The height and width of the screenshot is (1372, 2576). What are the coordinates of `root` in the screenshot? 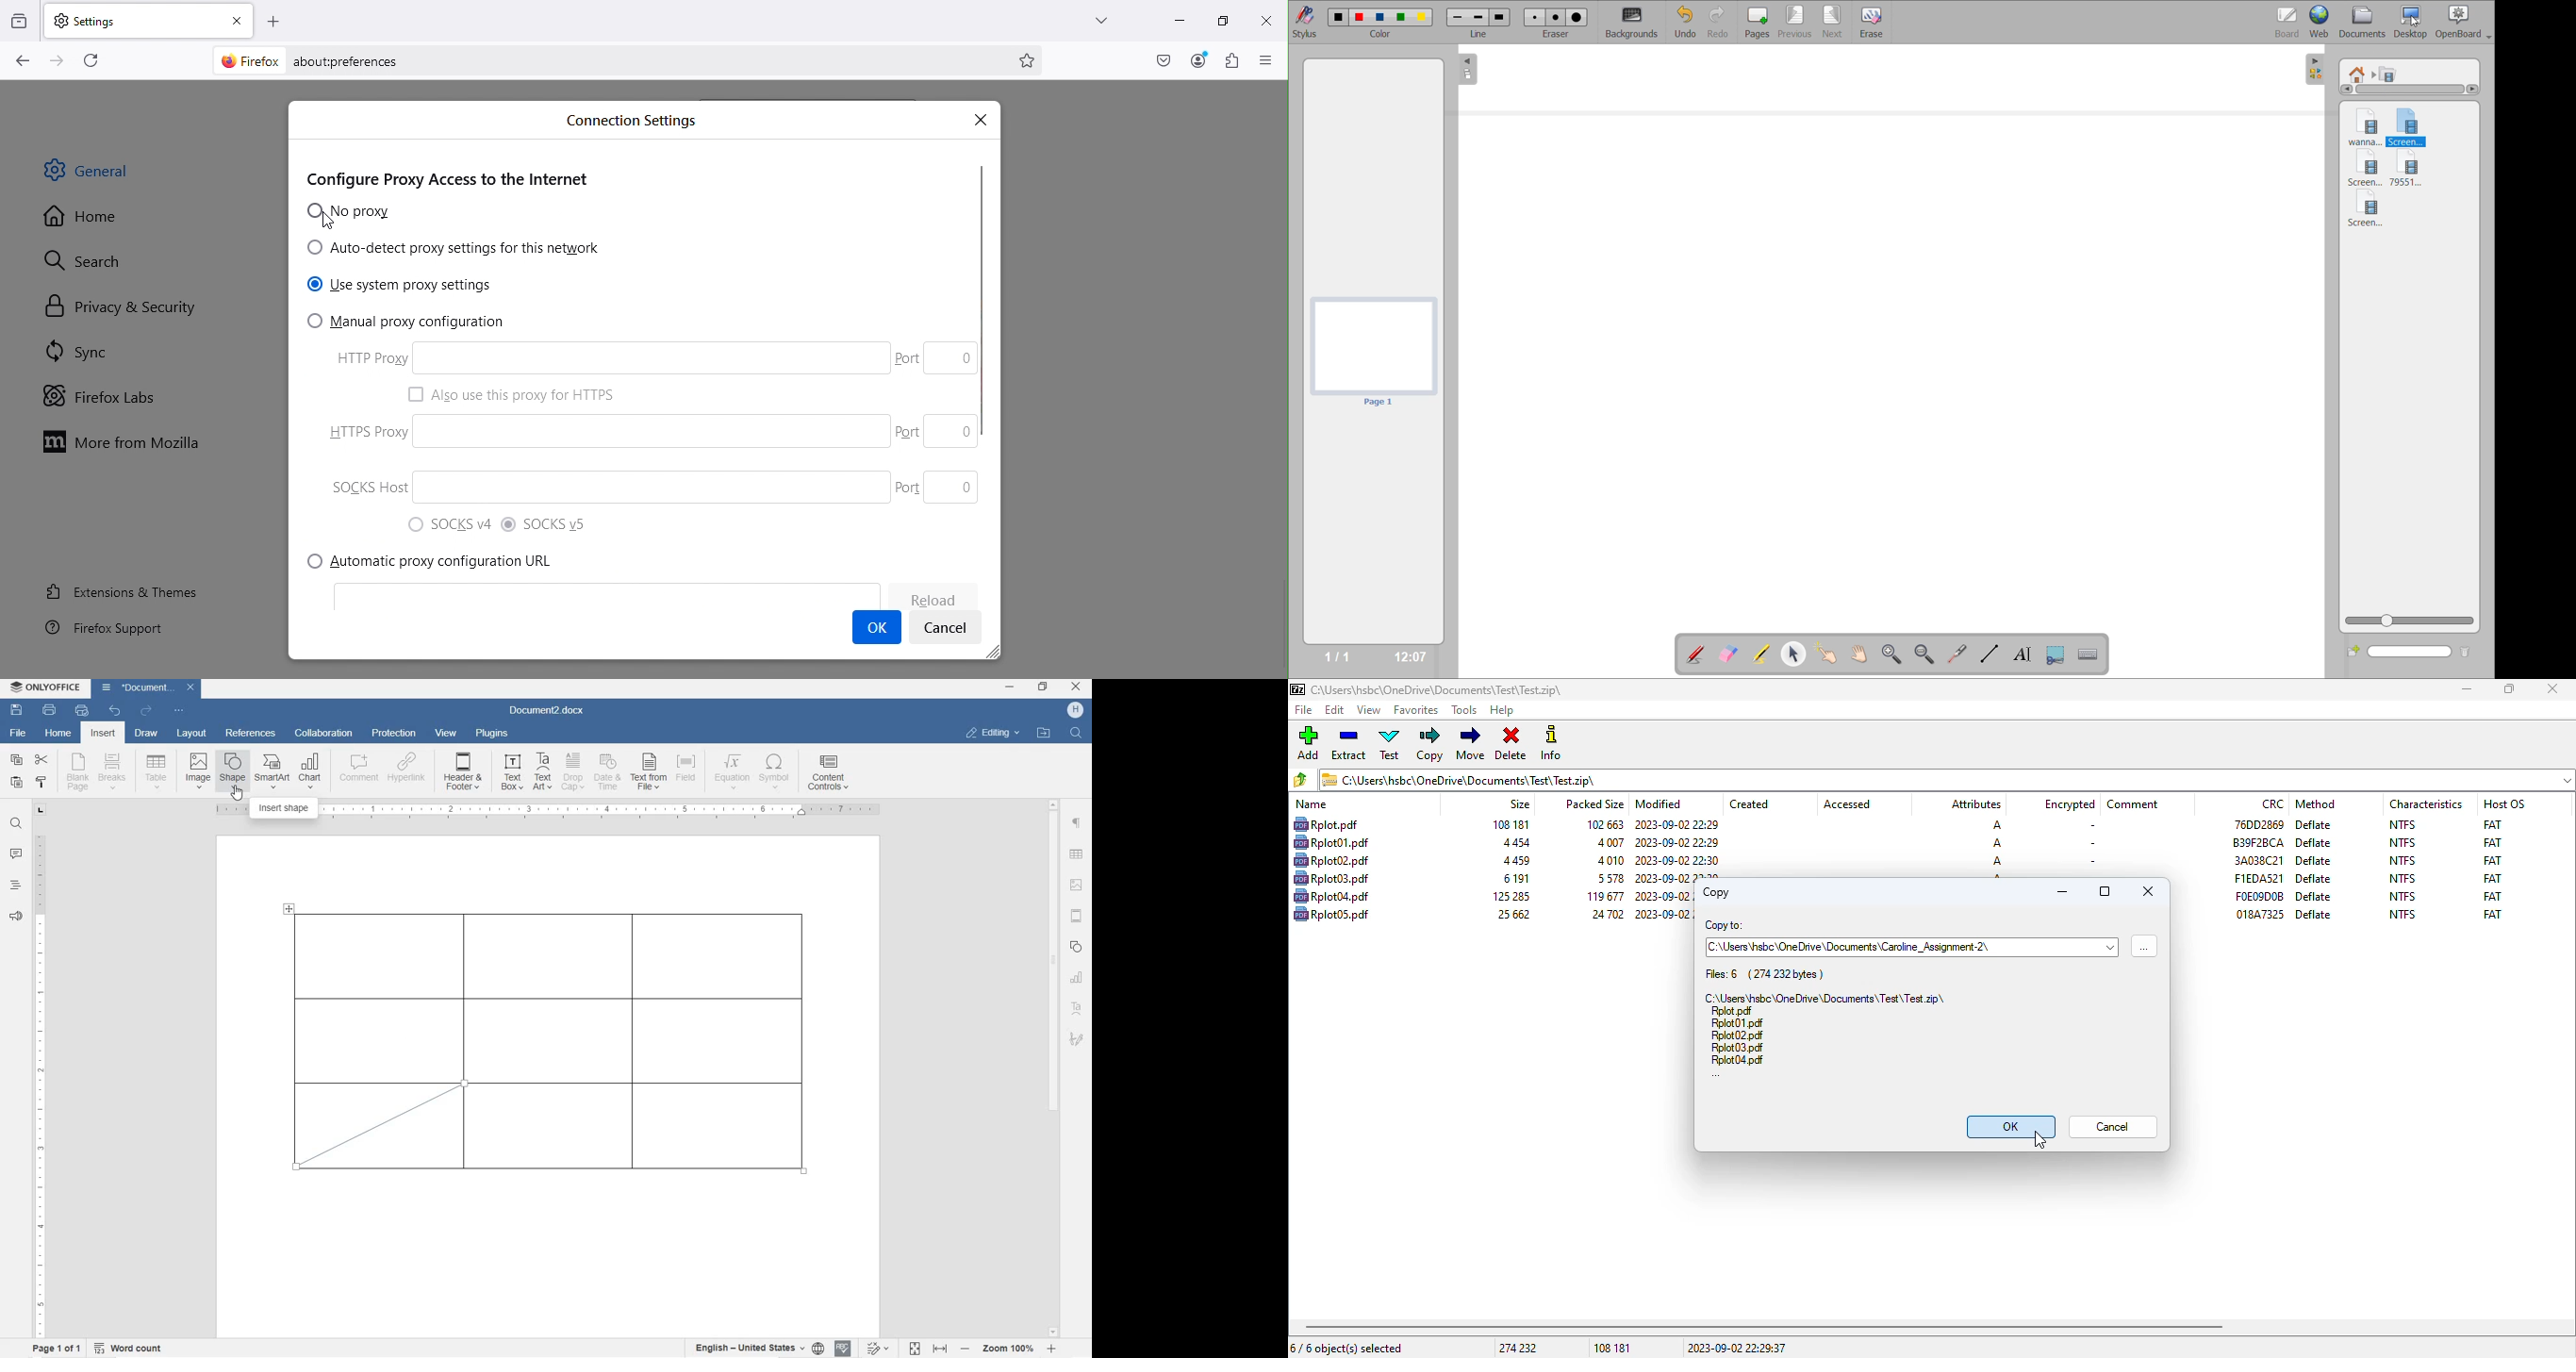 It's located at (2359, 71).